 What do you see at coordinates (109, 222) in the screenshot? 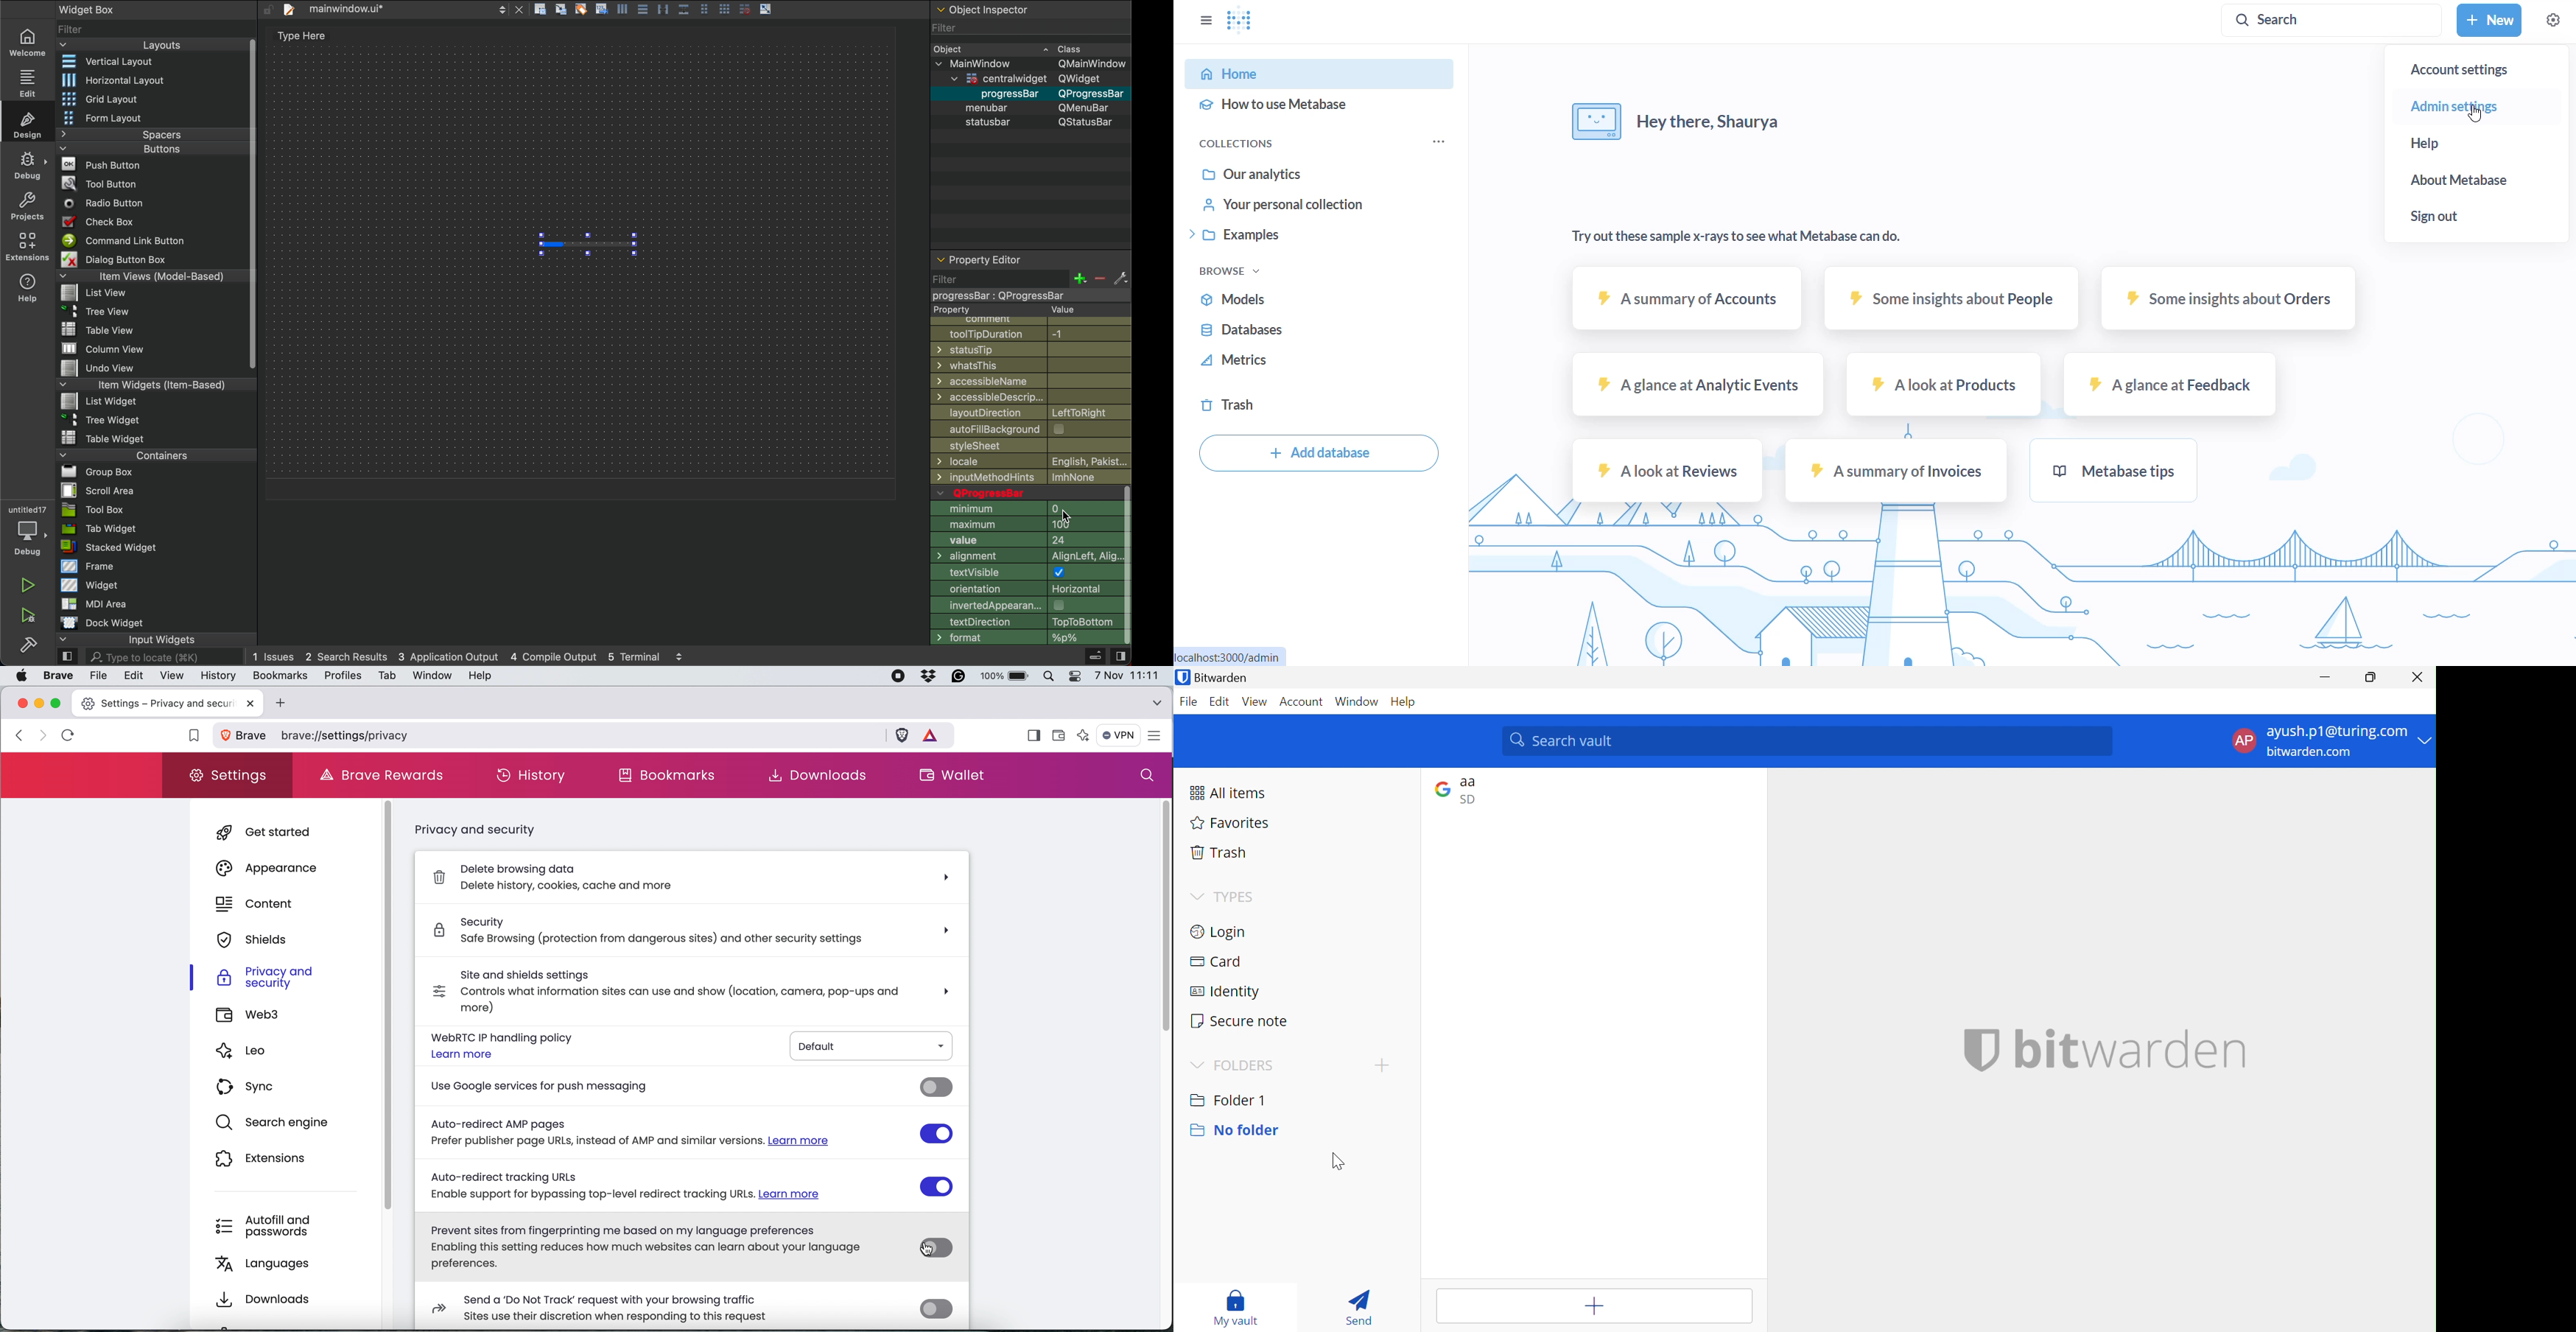
I see `Check Box` at bounding box center [109, 222].